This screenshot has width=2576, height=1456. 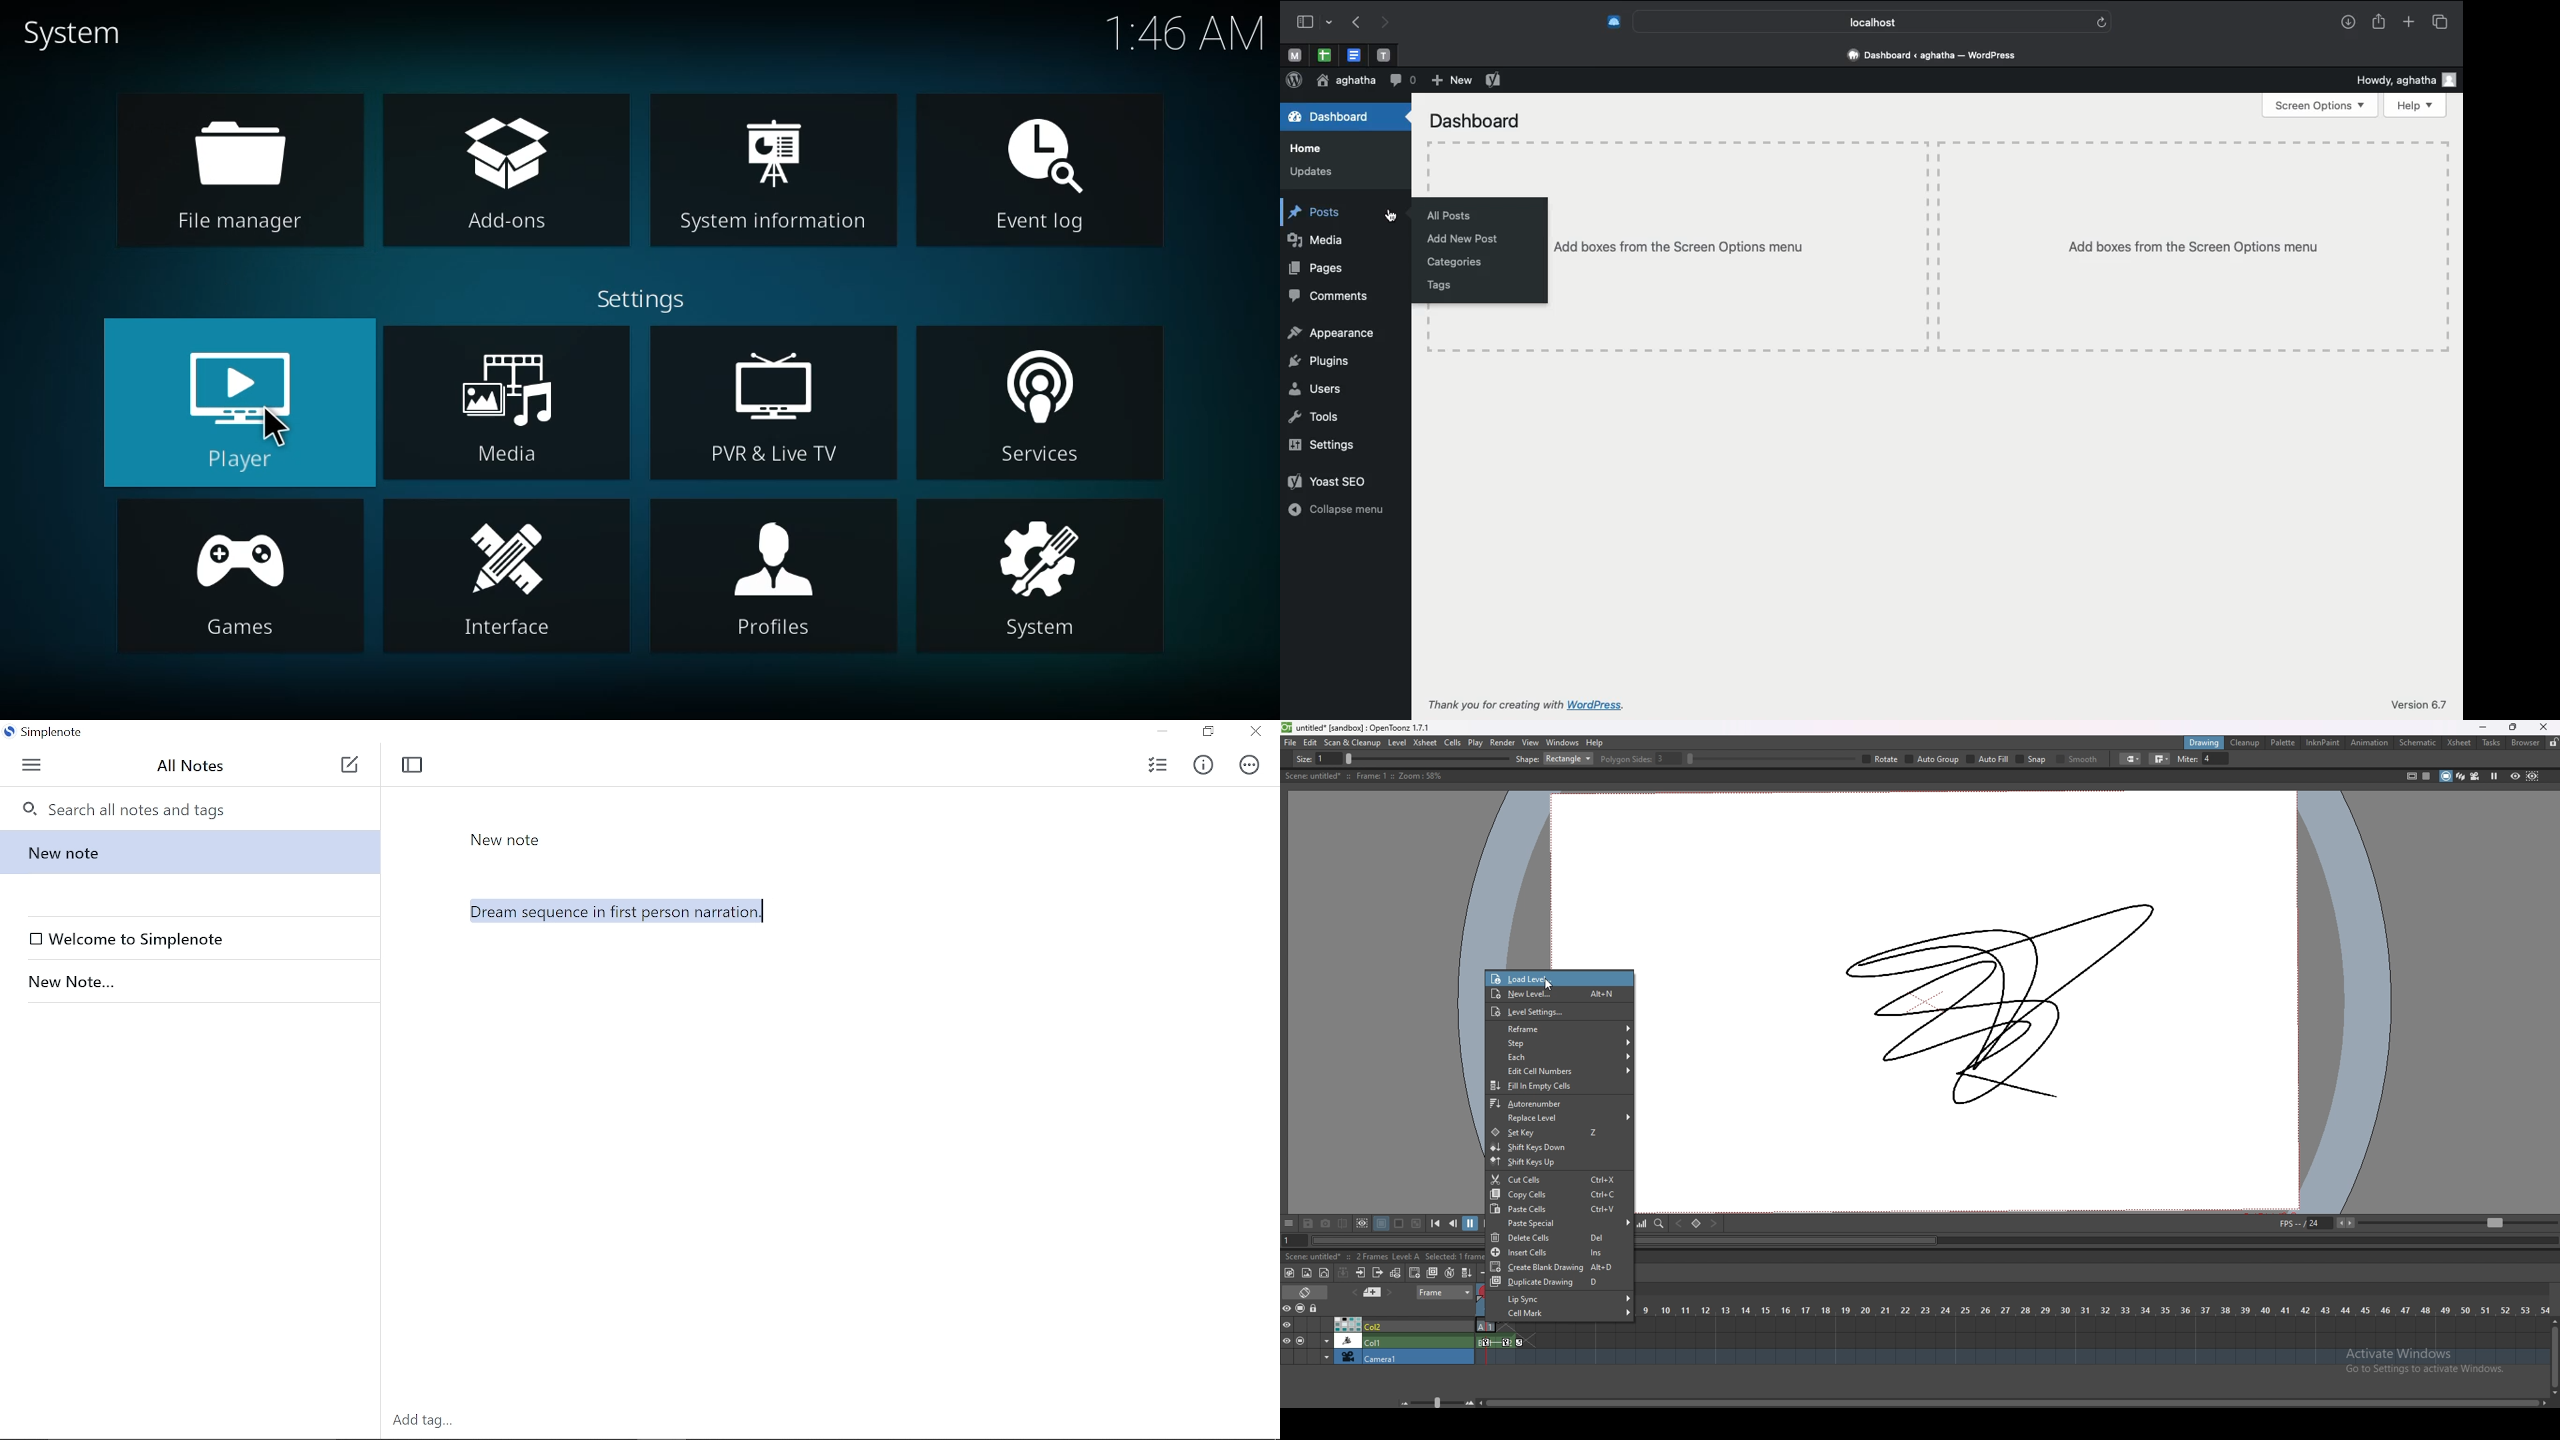 I want to click on Pages, so click(x=1321, y=267).